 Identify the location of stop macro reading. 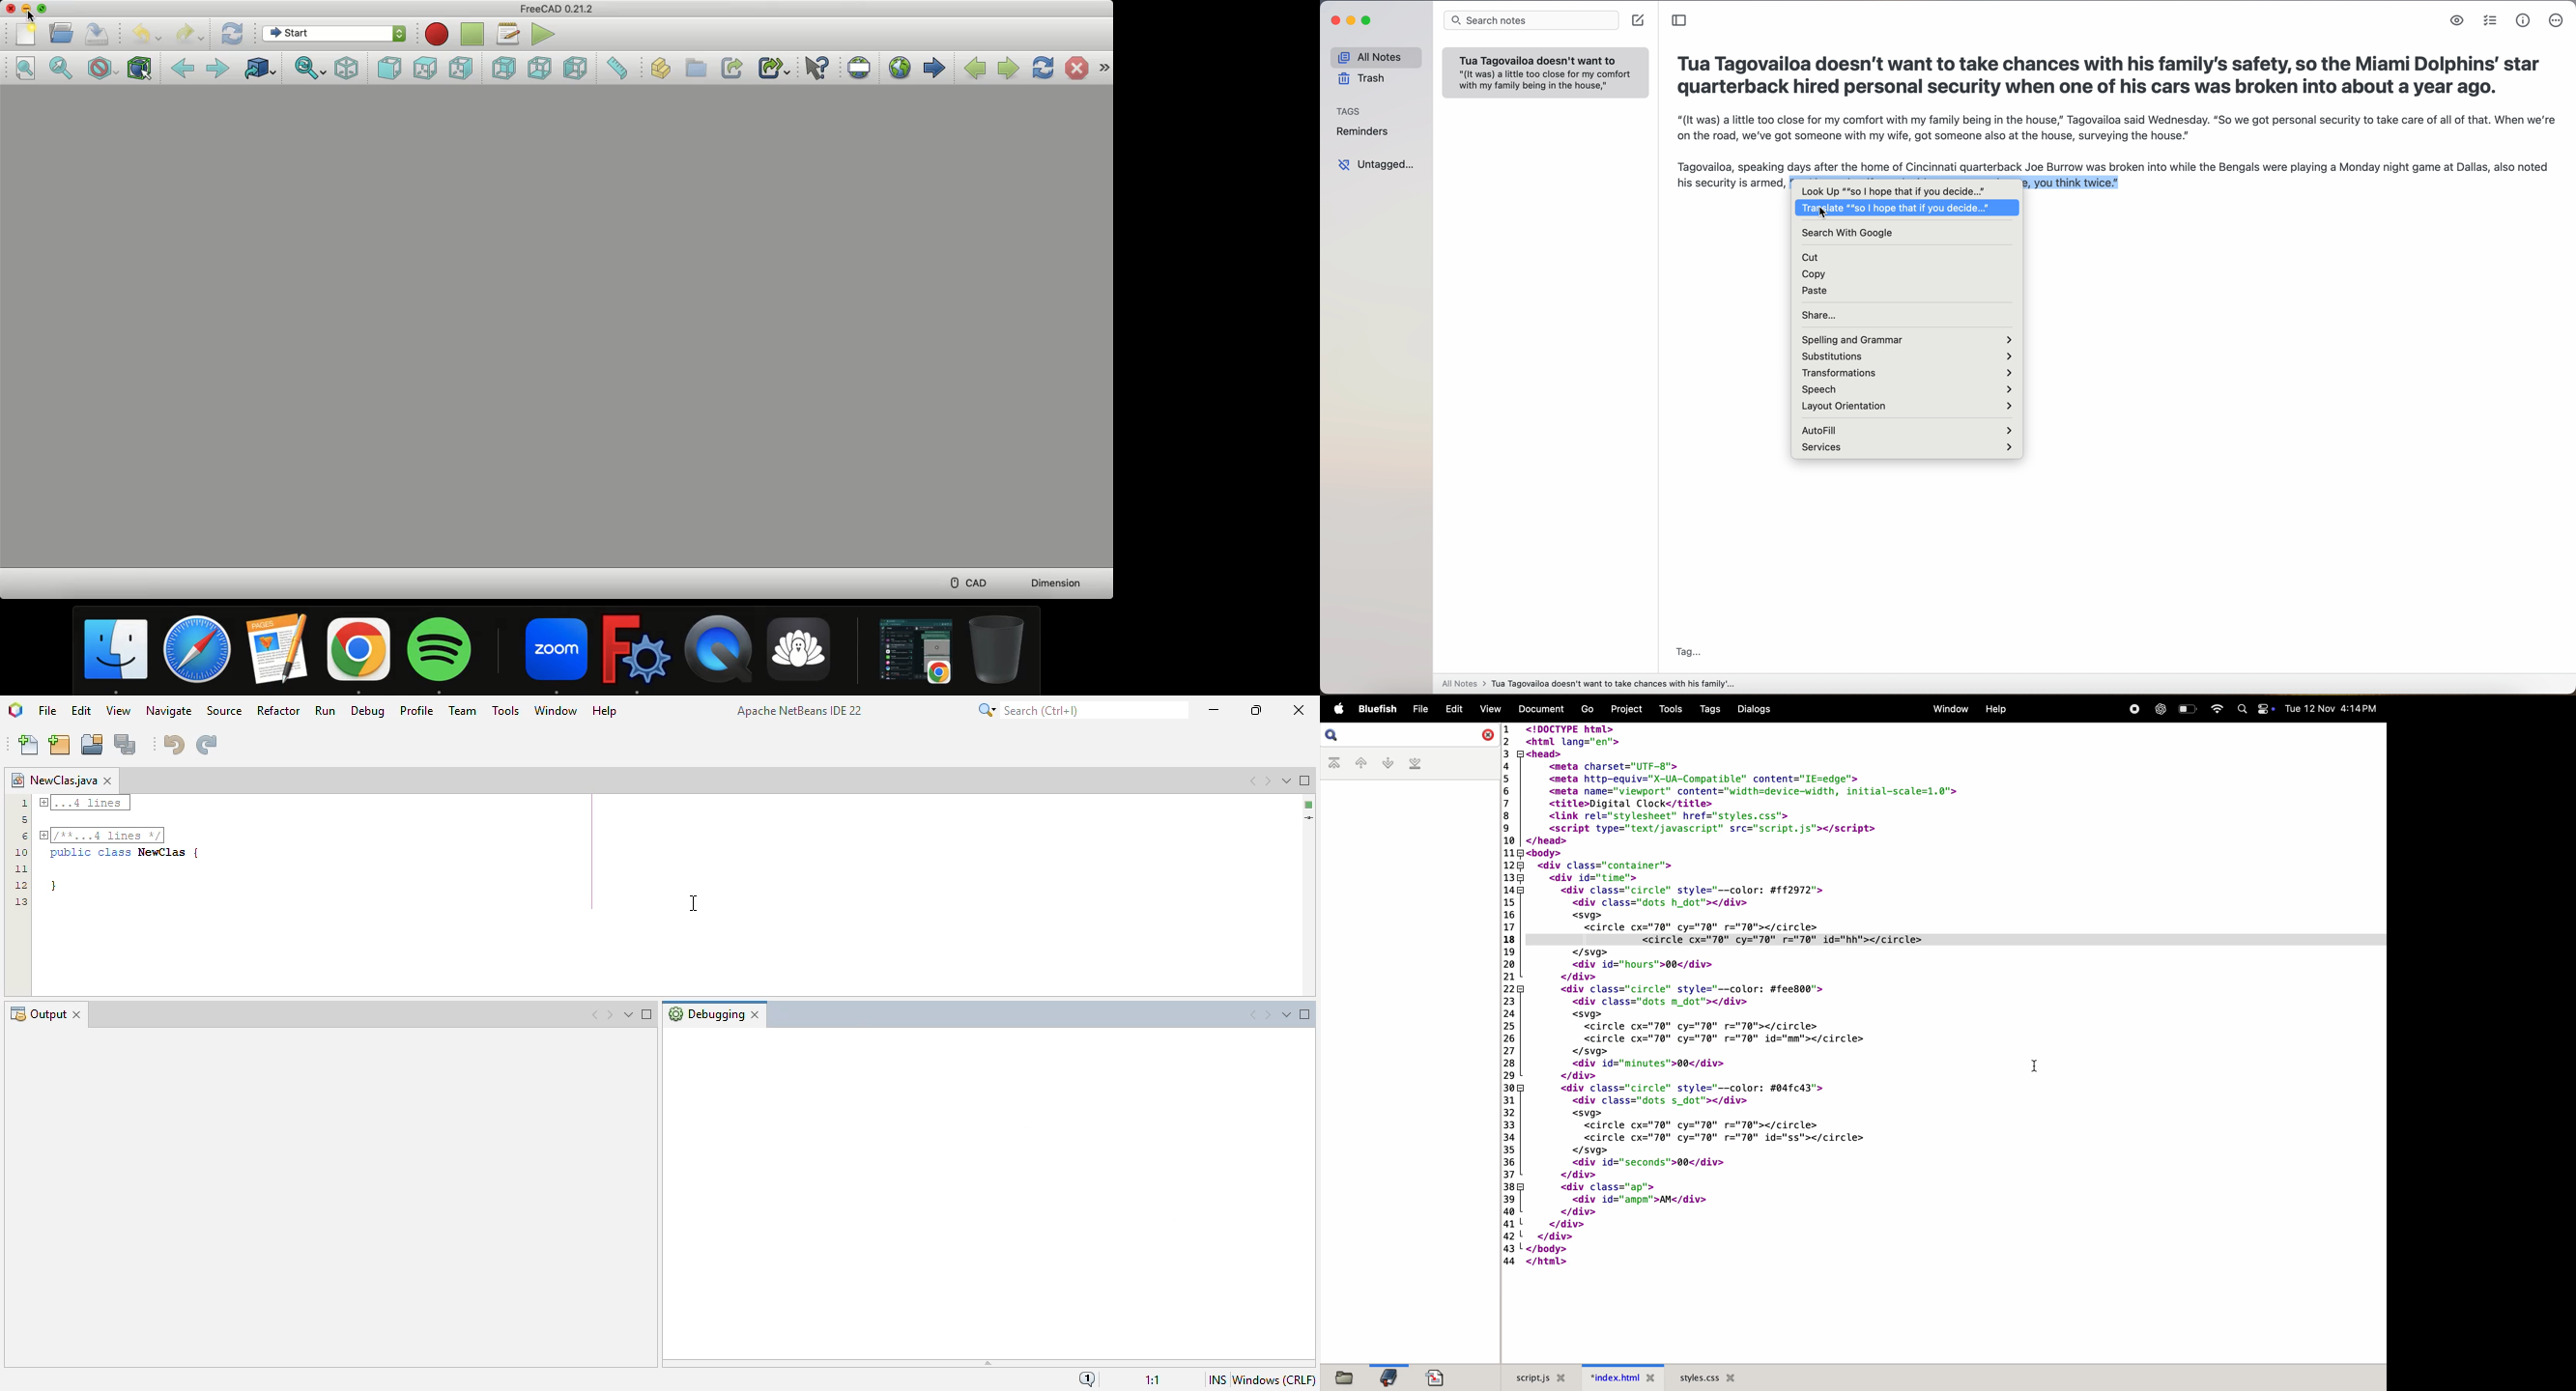
(475, 31).